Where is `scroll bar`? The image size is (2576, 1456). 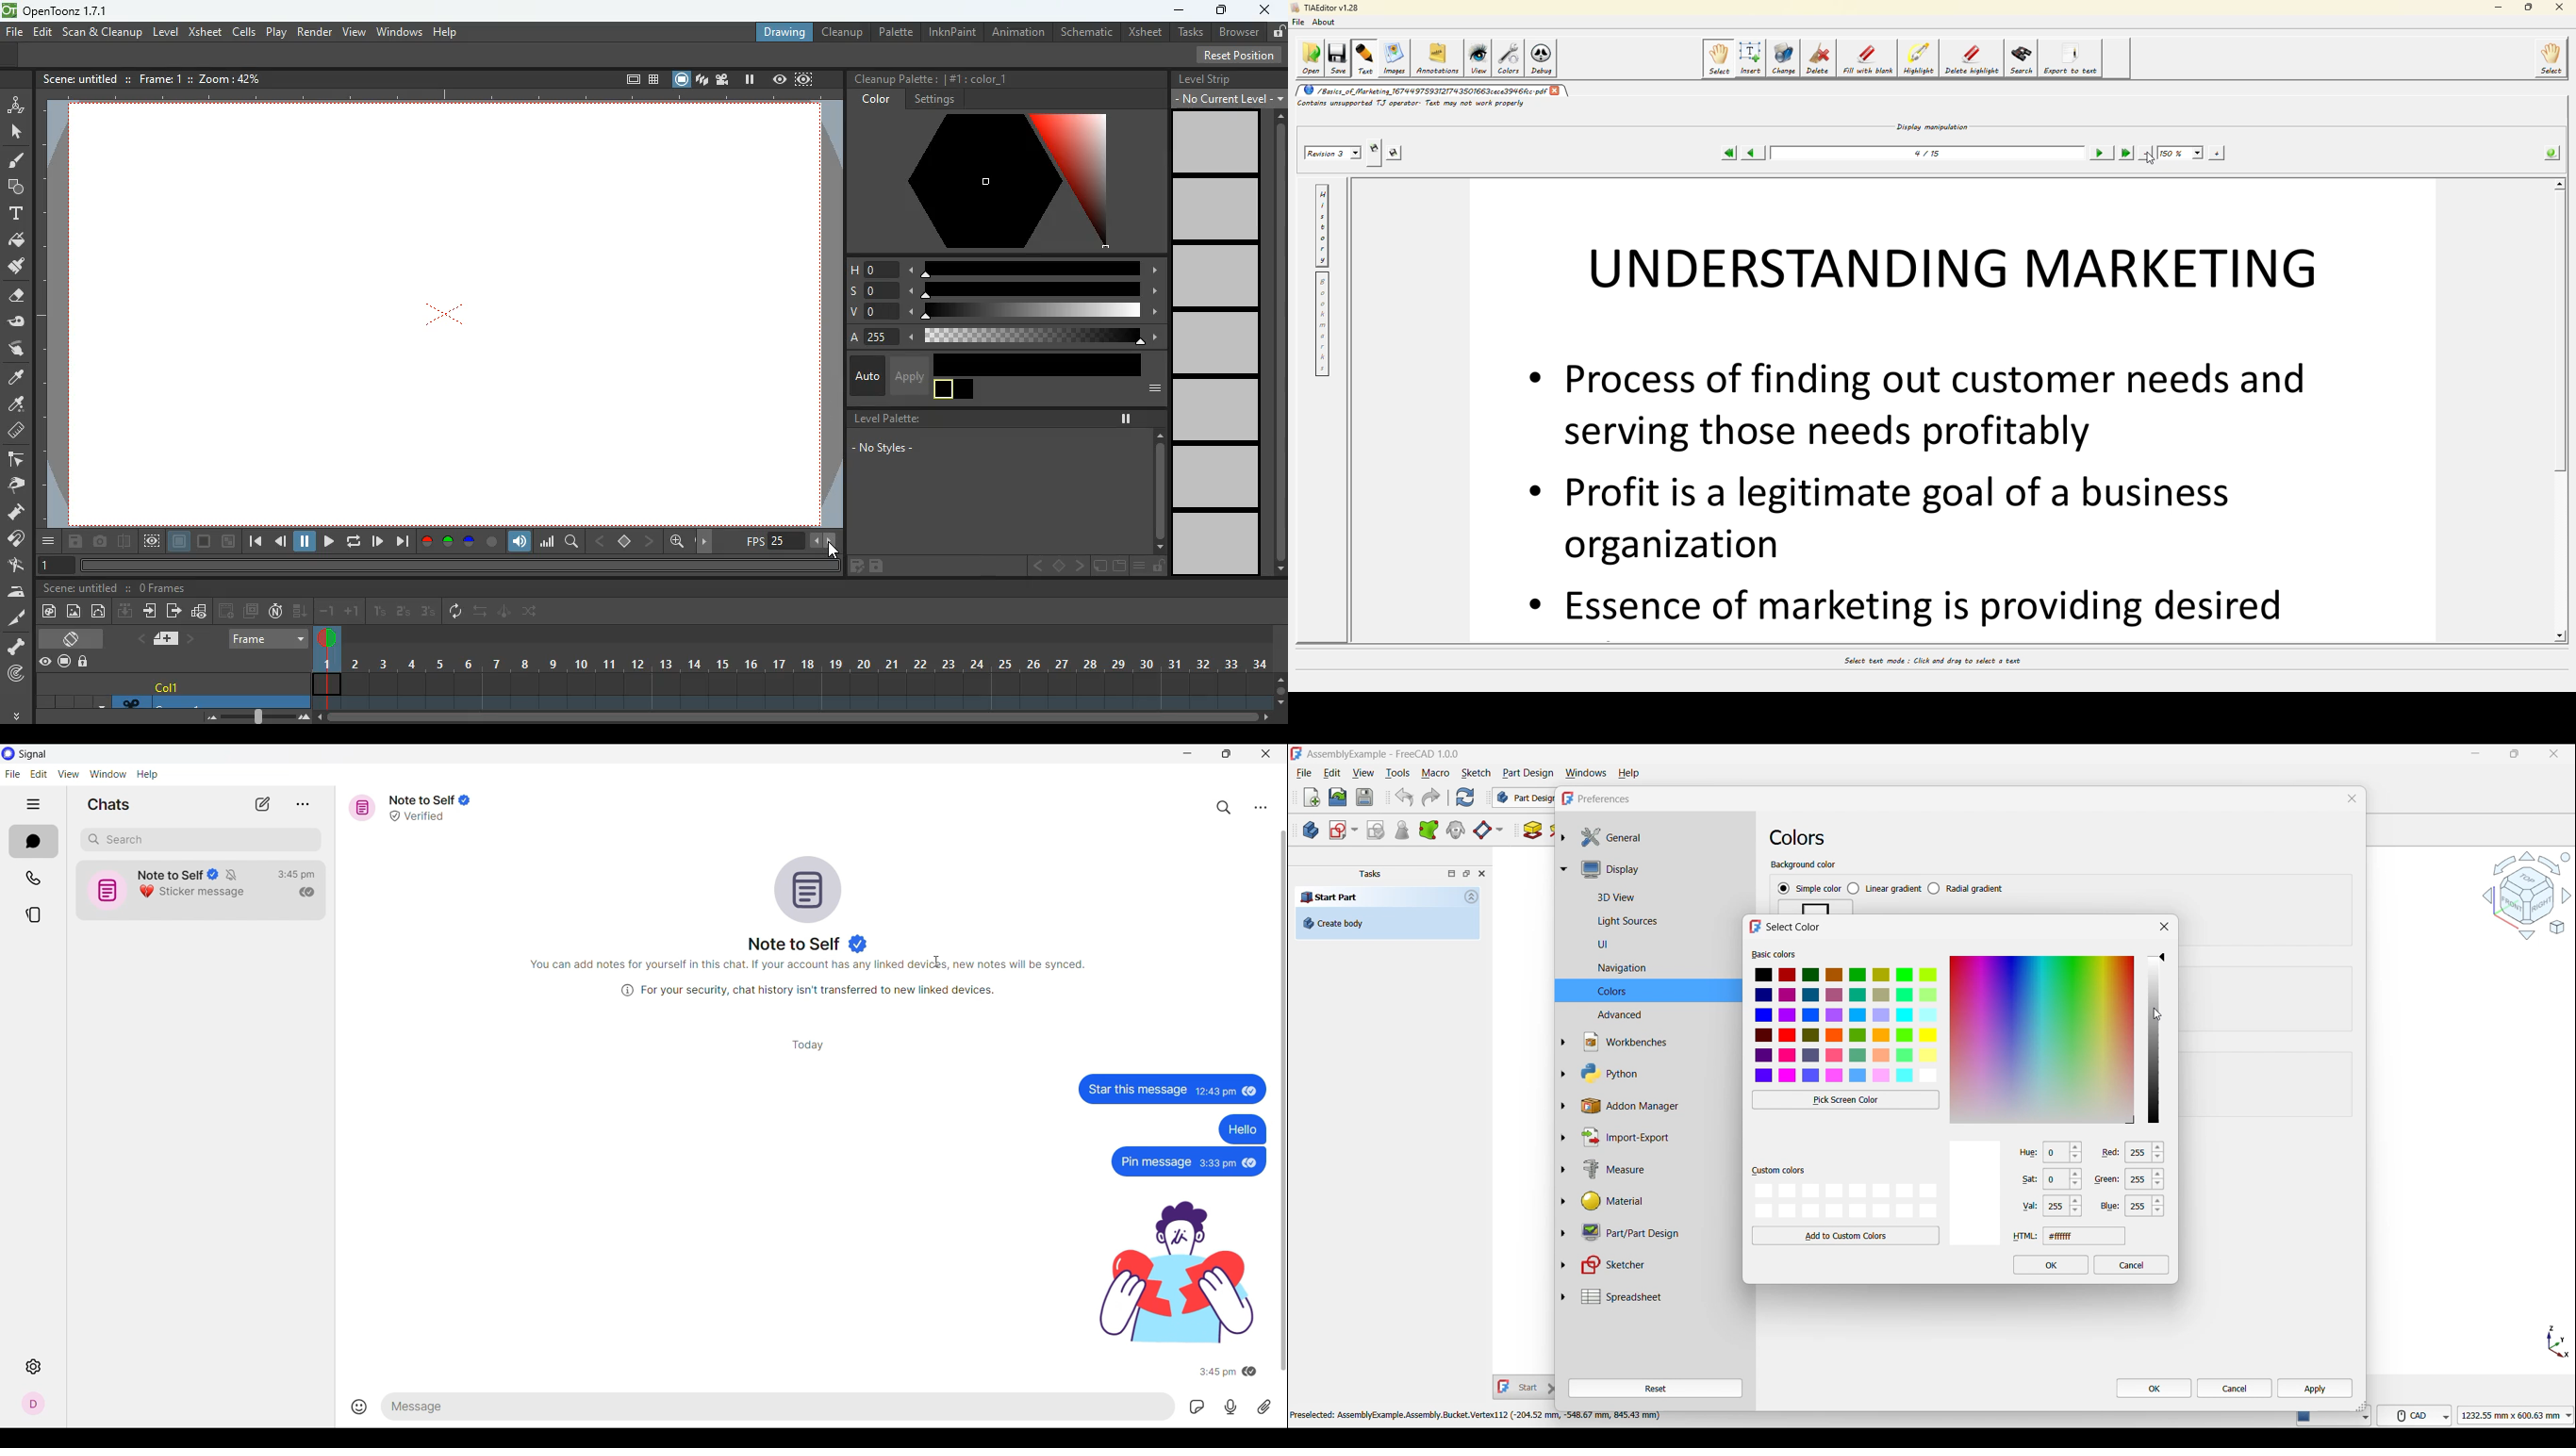
scroll bar is located at coordinates (1153, 490).